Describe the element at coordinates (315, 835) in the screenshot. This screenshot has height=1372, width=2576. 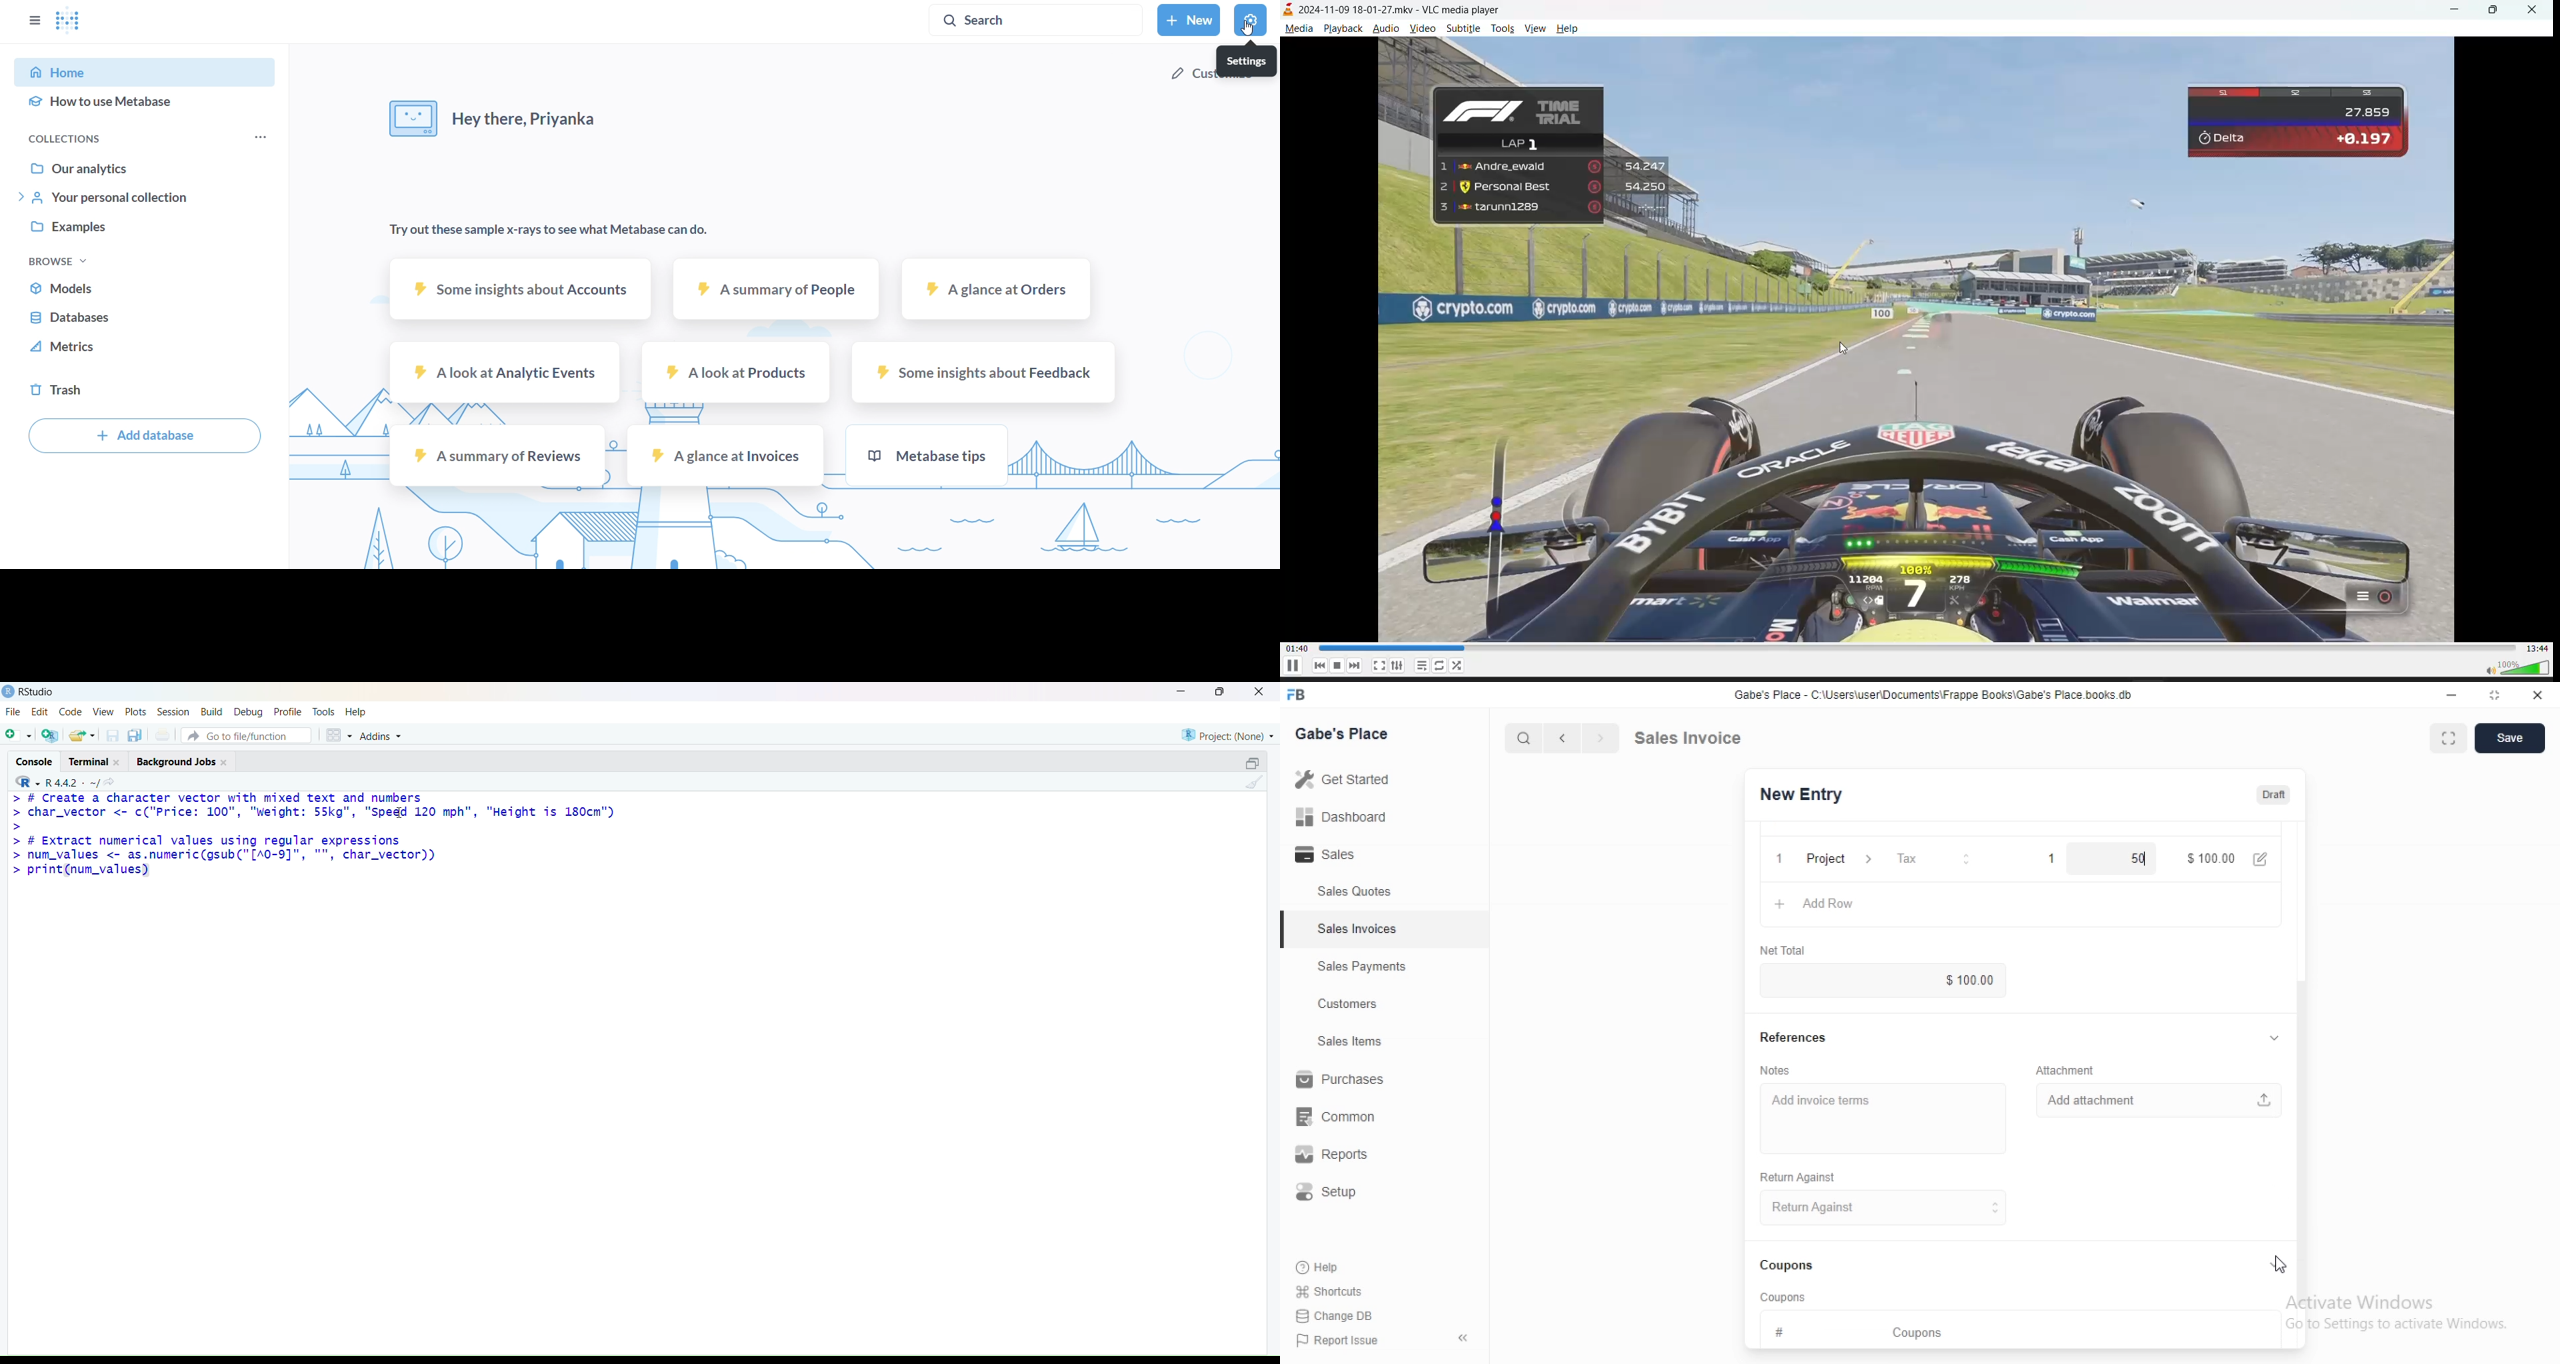
I see `> # Create a character vector with mixed text and numberschar_vector <- c("Price: 100", "weight: 55kg", "Speed 120 mph", "Height is 180cm")# Extract numerical values using regular expressionsnum_values <- as.numeric(gsub("[A0-9]", "", char_vector))> print(num_values)` at that location.